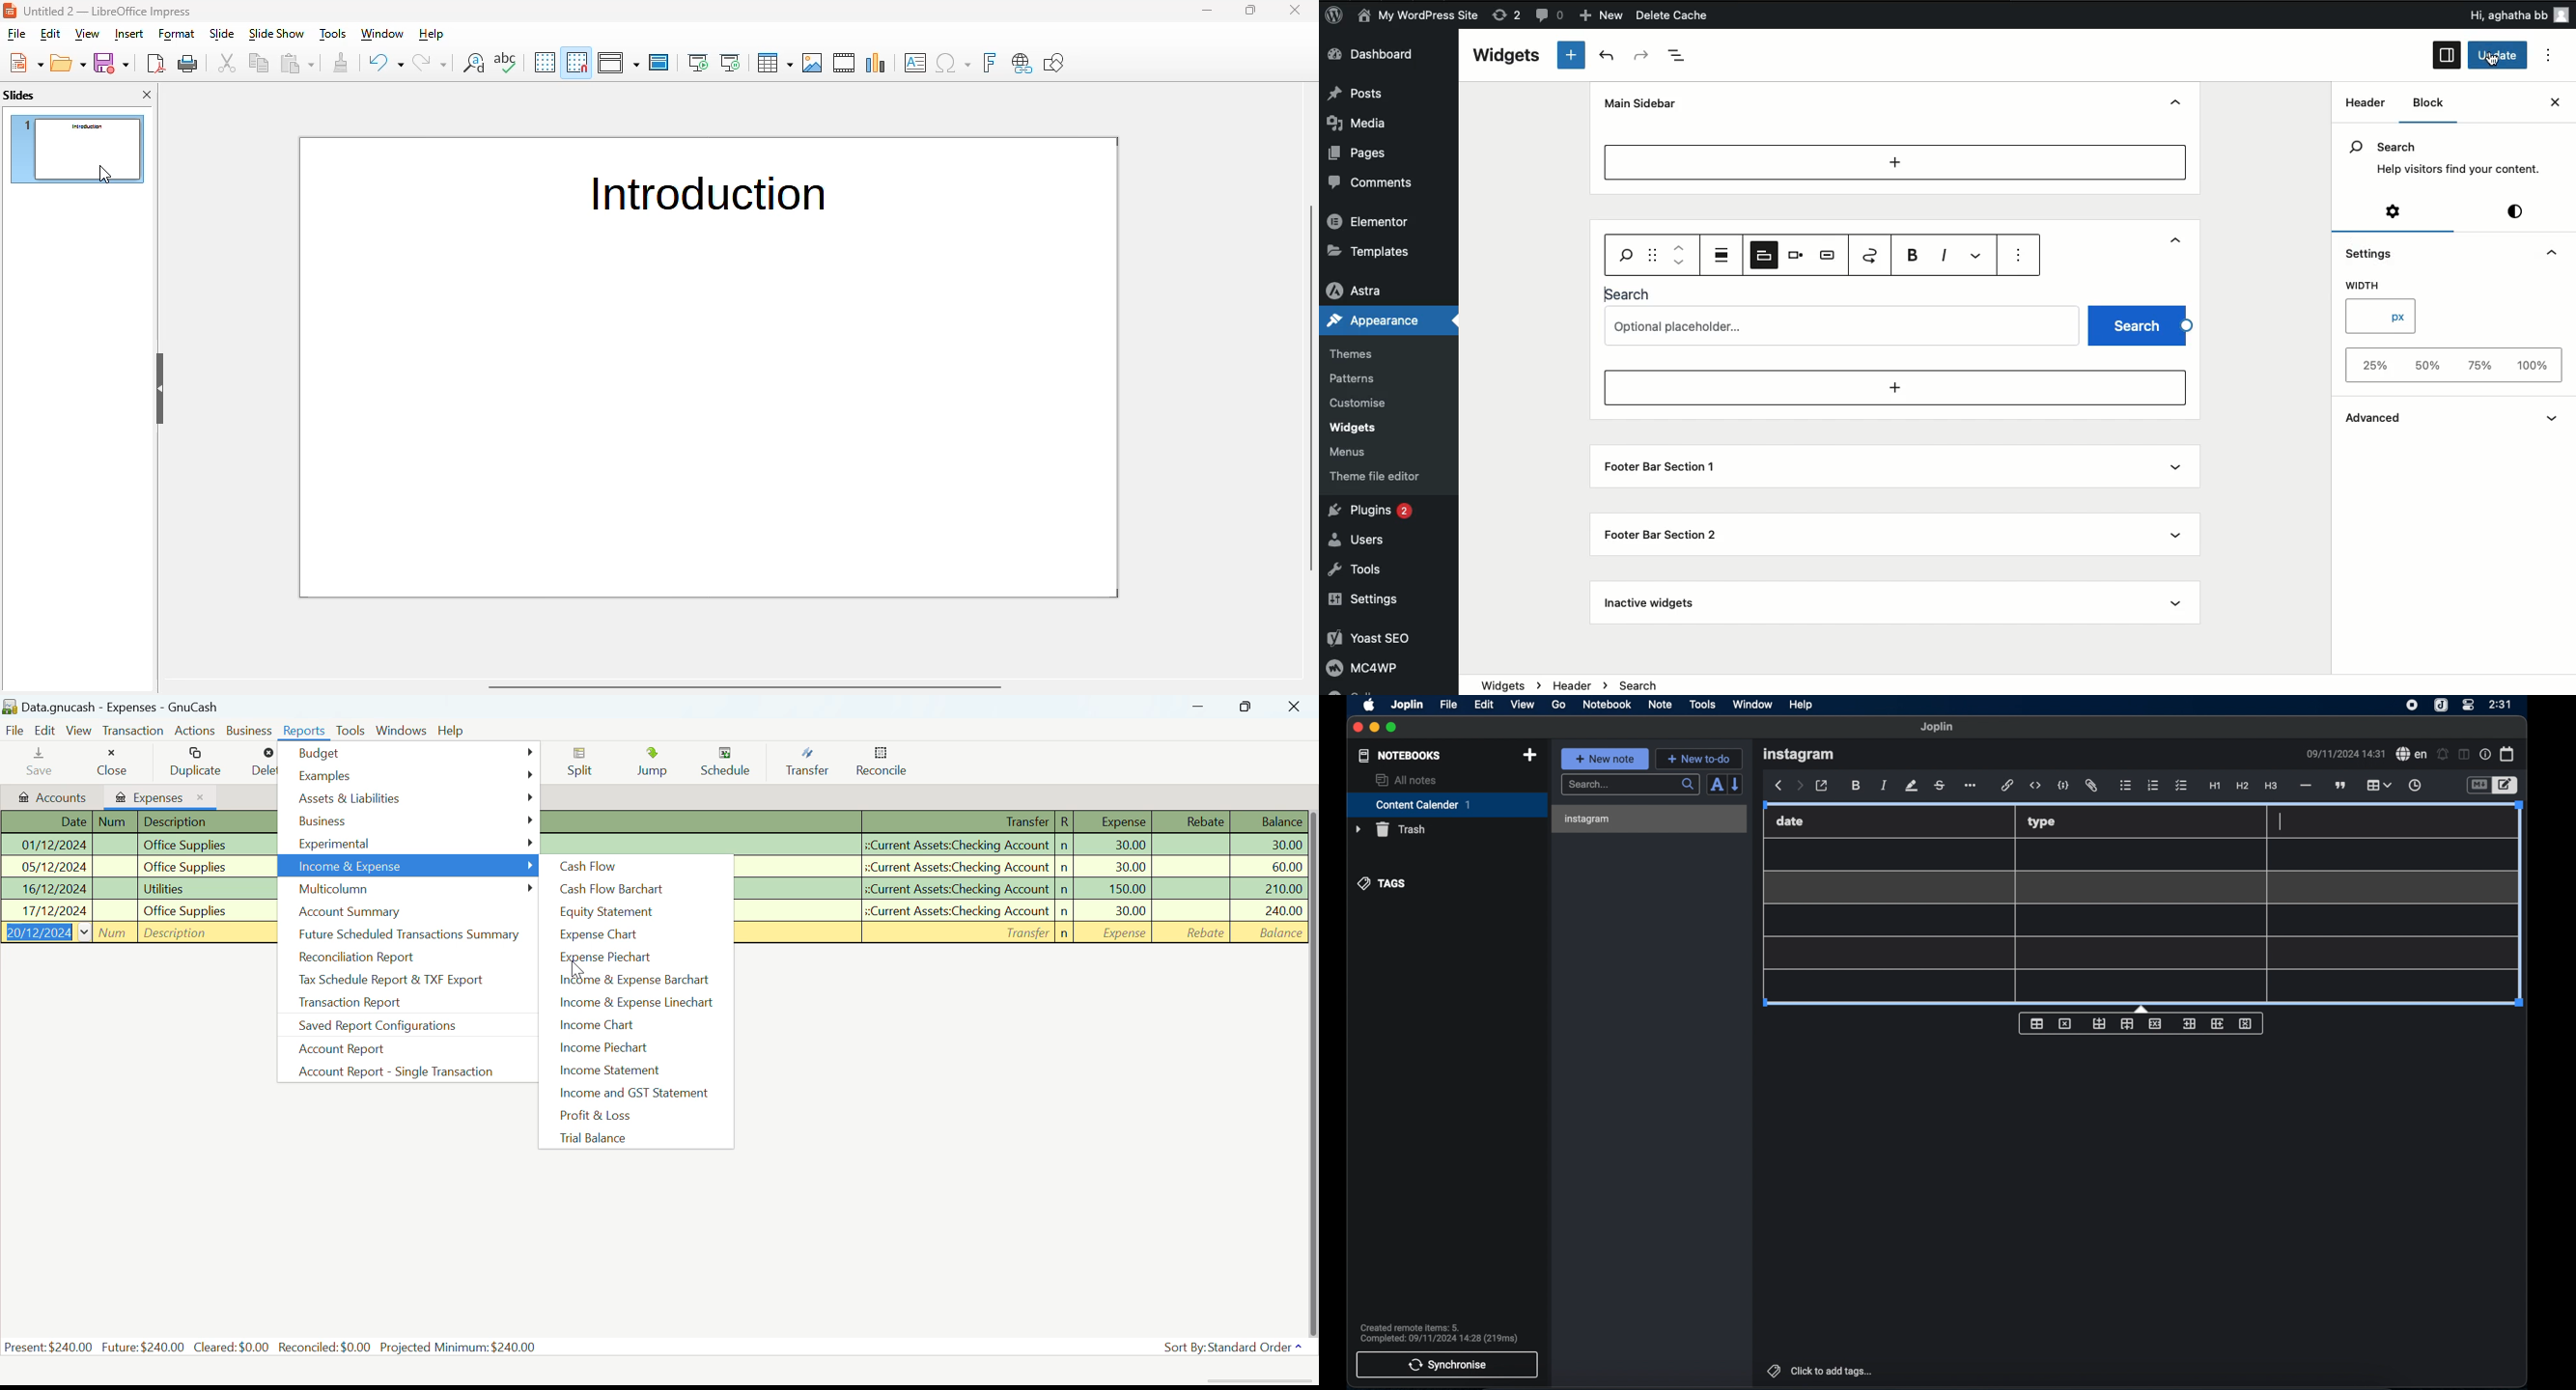  I want to click on Header, so click(1626, 242).